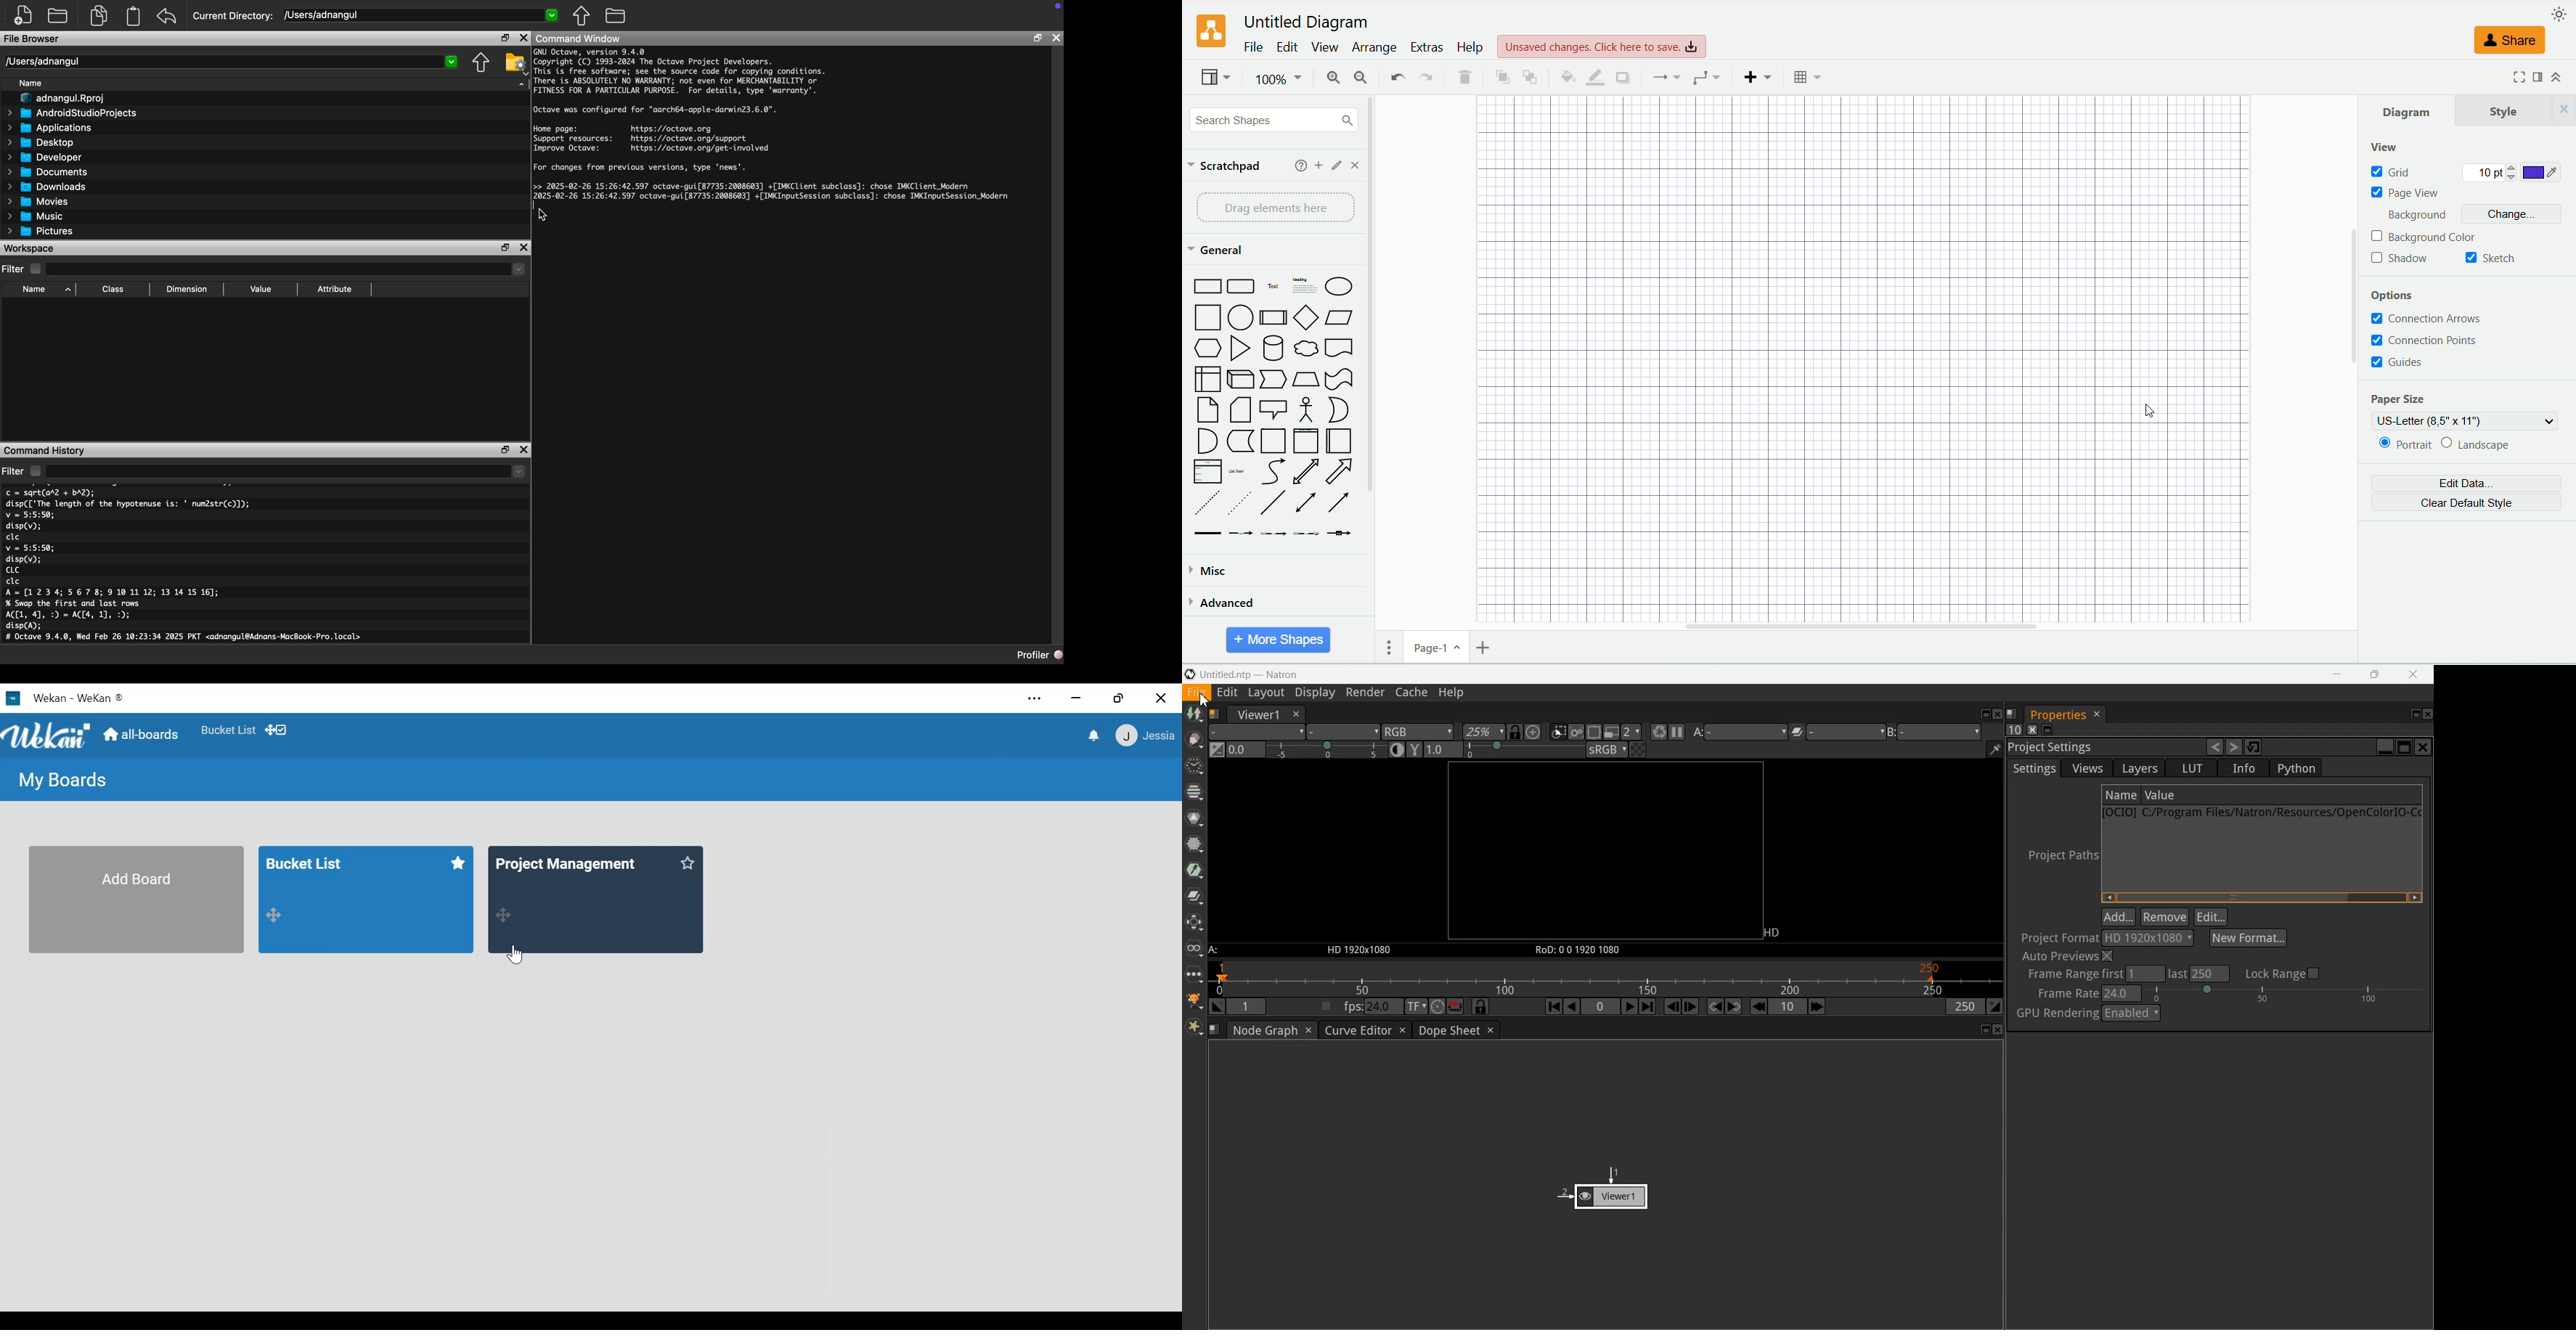 The image size is (2576, 1344). Describe the element at coordinates (1358, 166) in the screenshot. I see `close` at that location.